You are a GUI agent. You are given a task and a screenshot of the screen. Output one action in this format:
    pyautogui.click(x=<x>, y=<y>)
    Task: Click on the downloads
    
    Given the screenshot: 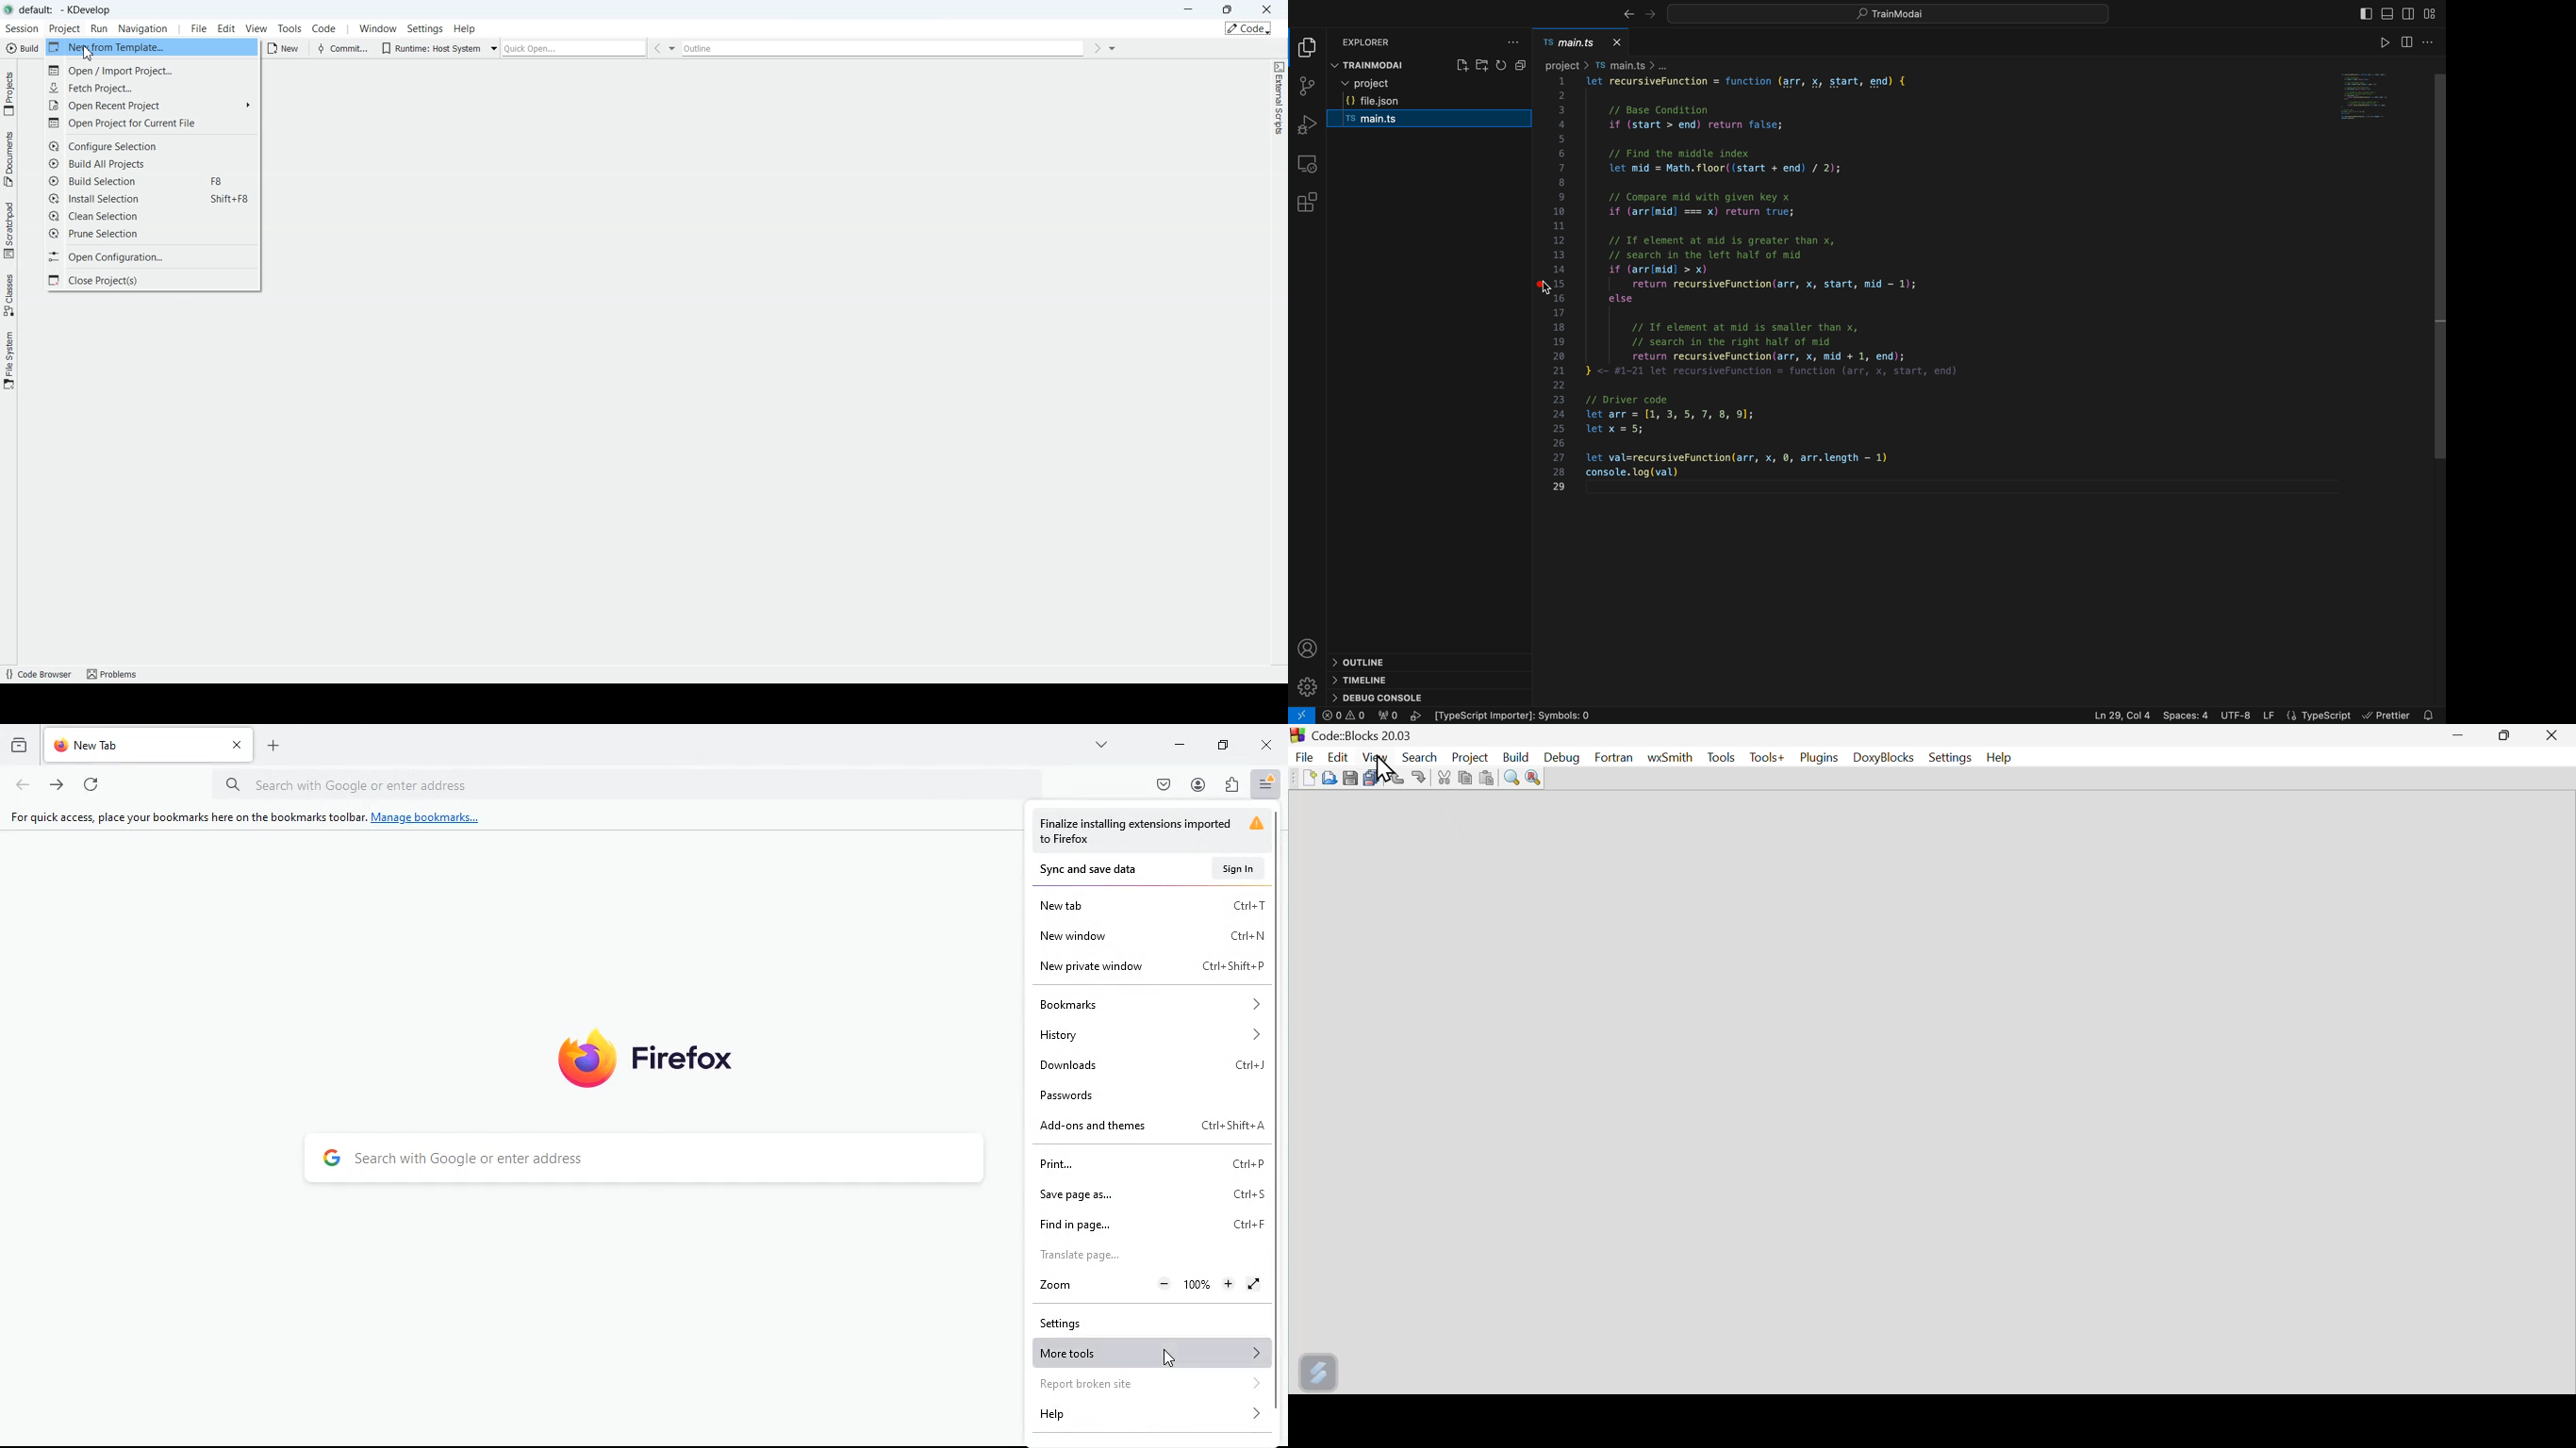 What is the action you would take?
    pyautogui.click(x=1148, y=1065)
    